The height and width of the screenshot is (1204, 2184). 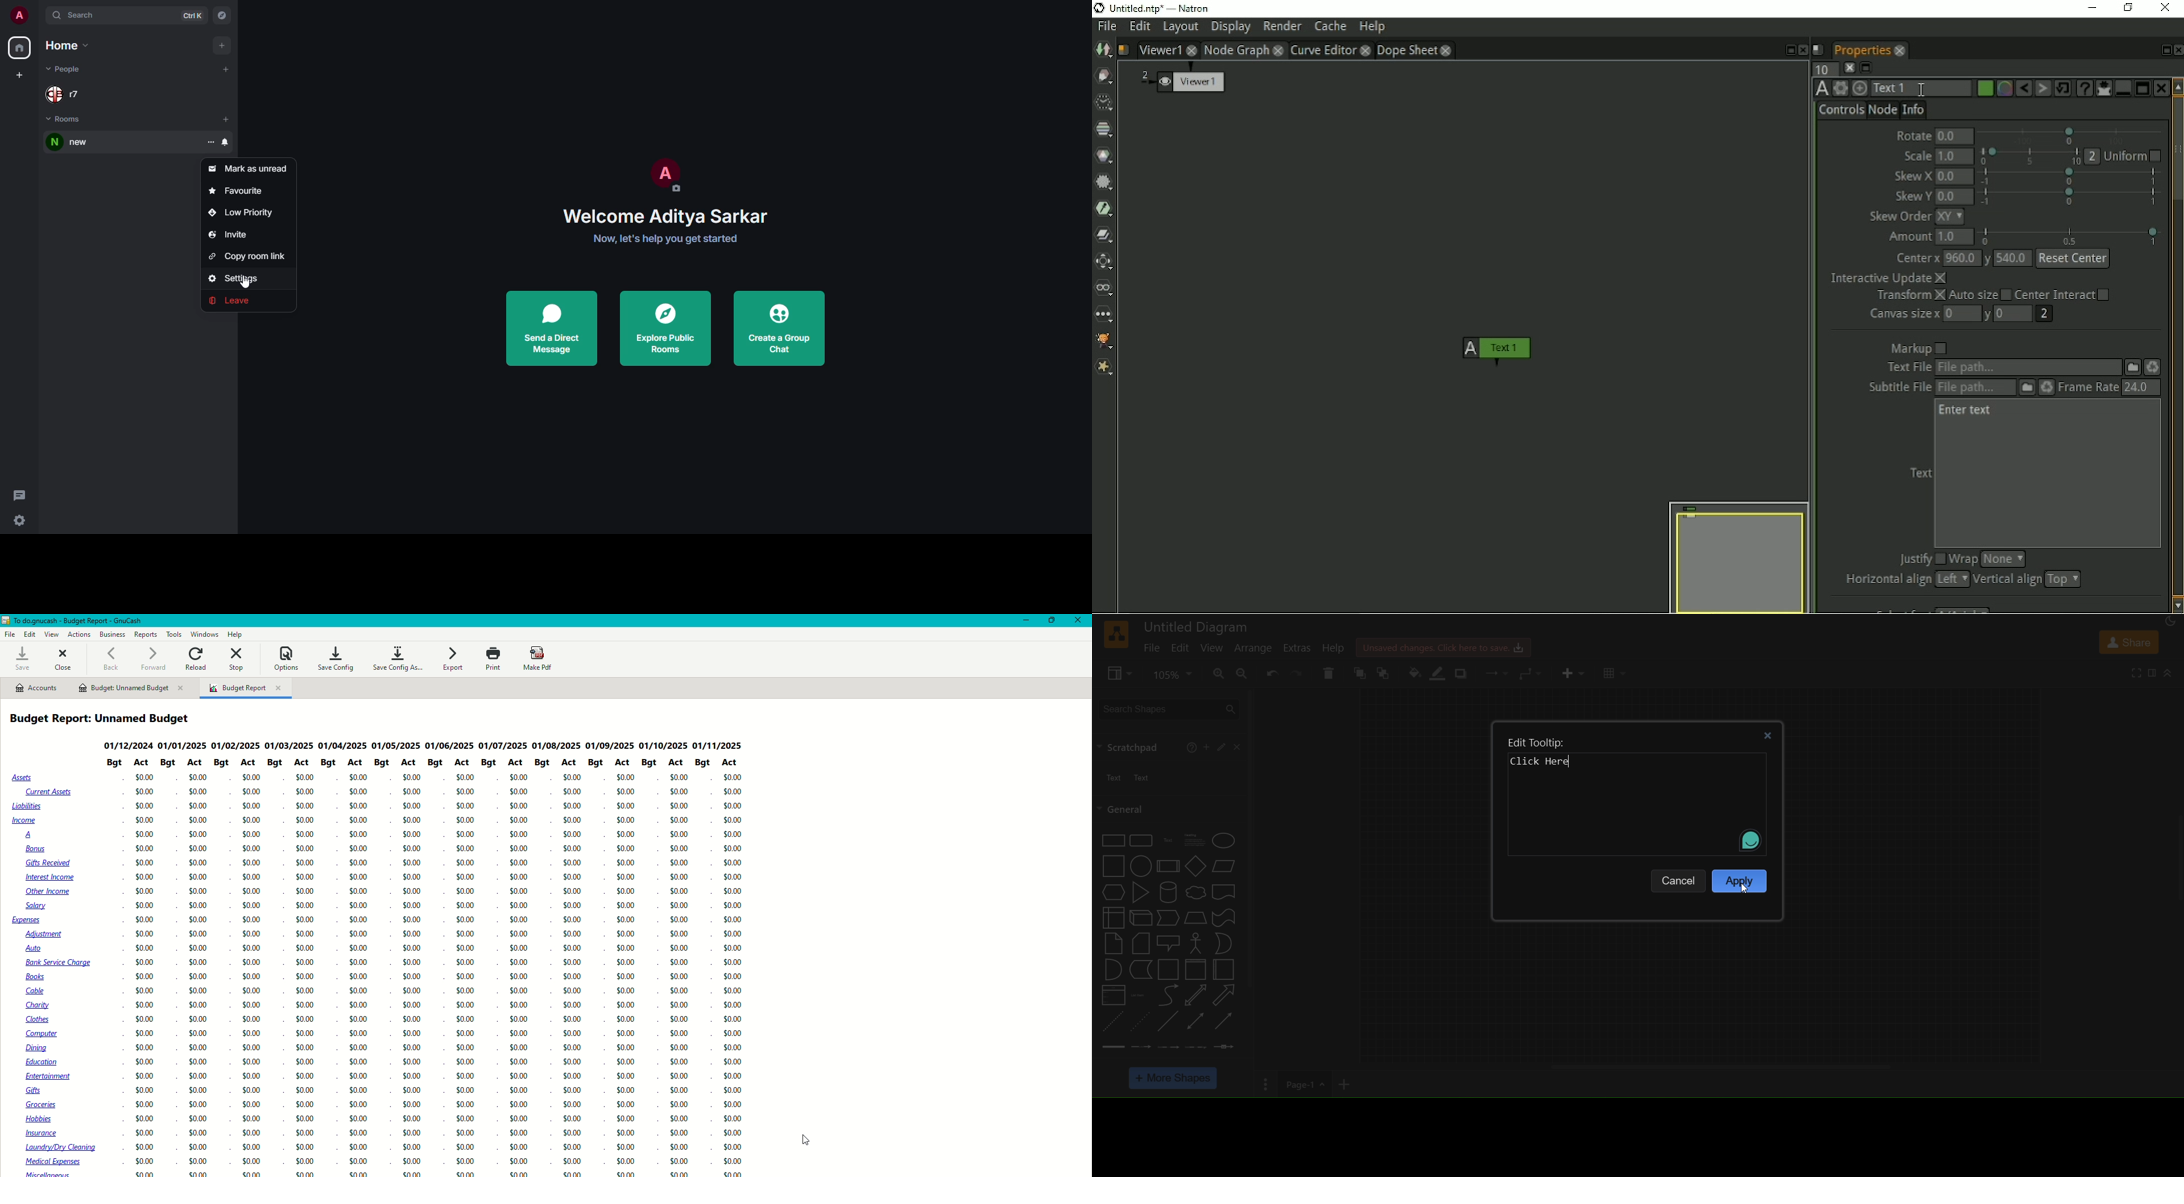 What do you see at coordinates (2011, 313) in the screenshot?
I see `0` at bounding box center [2011, 313].